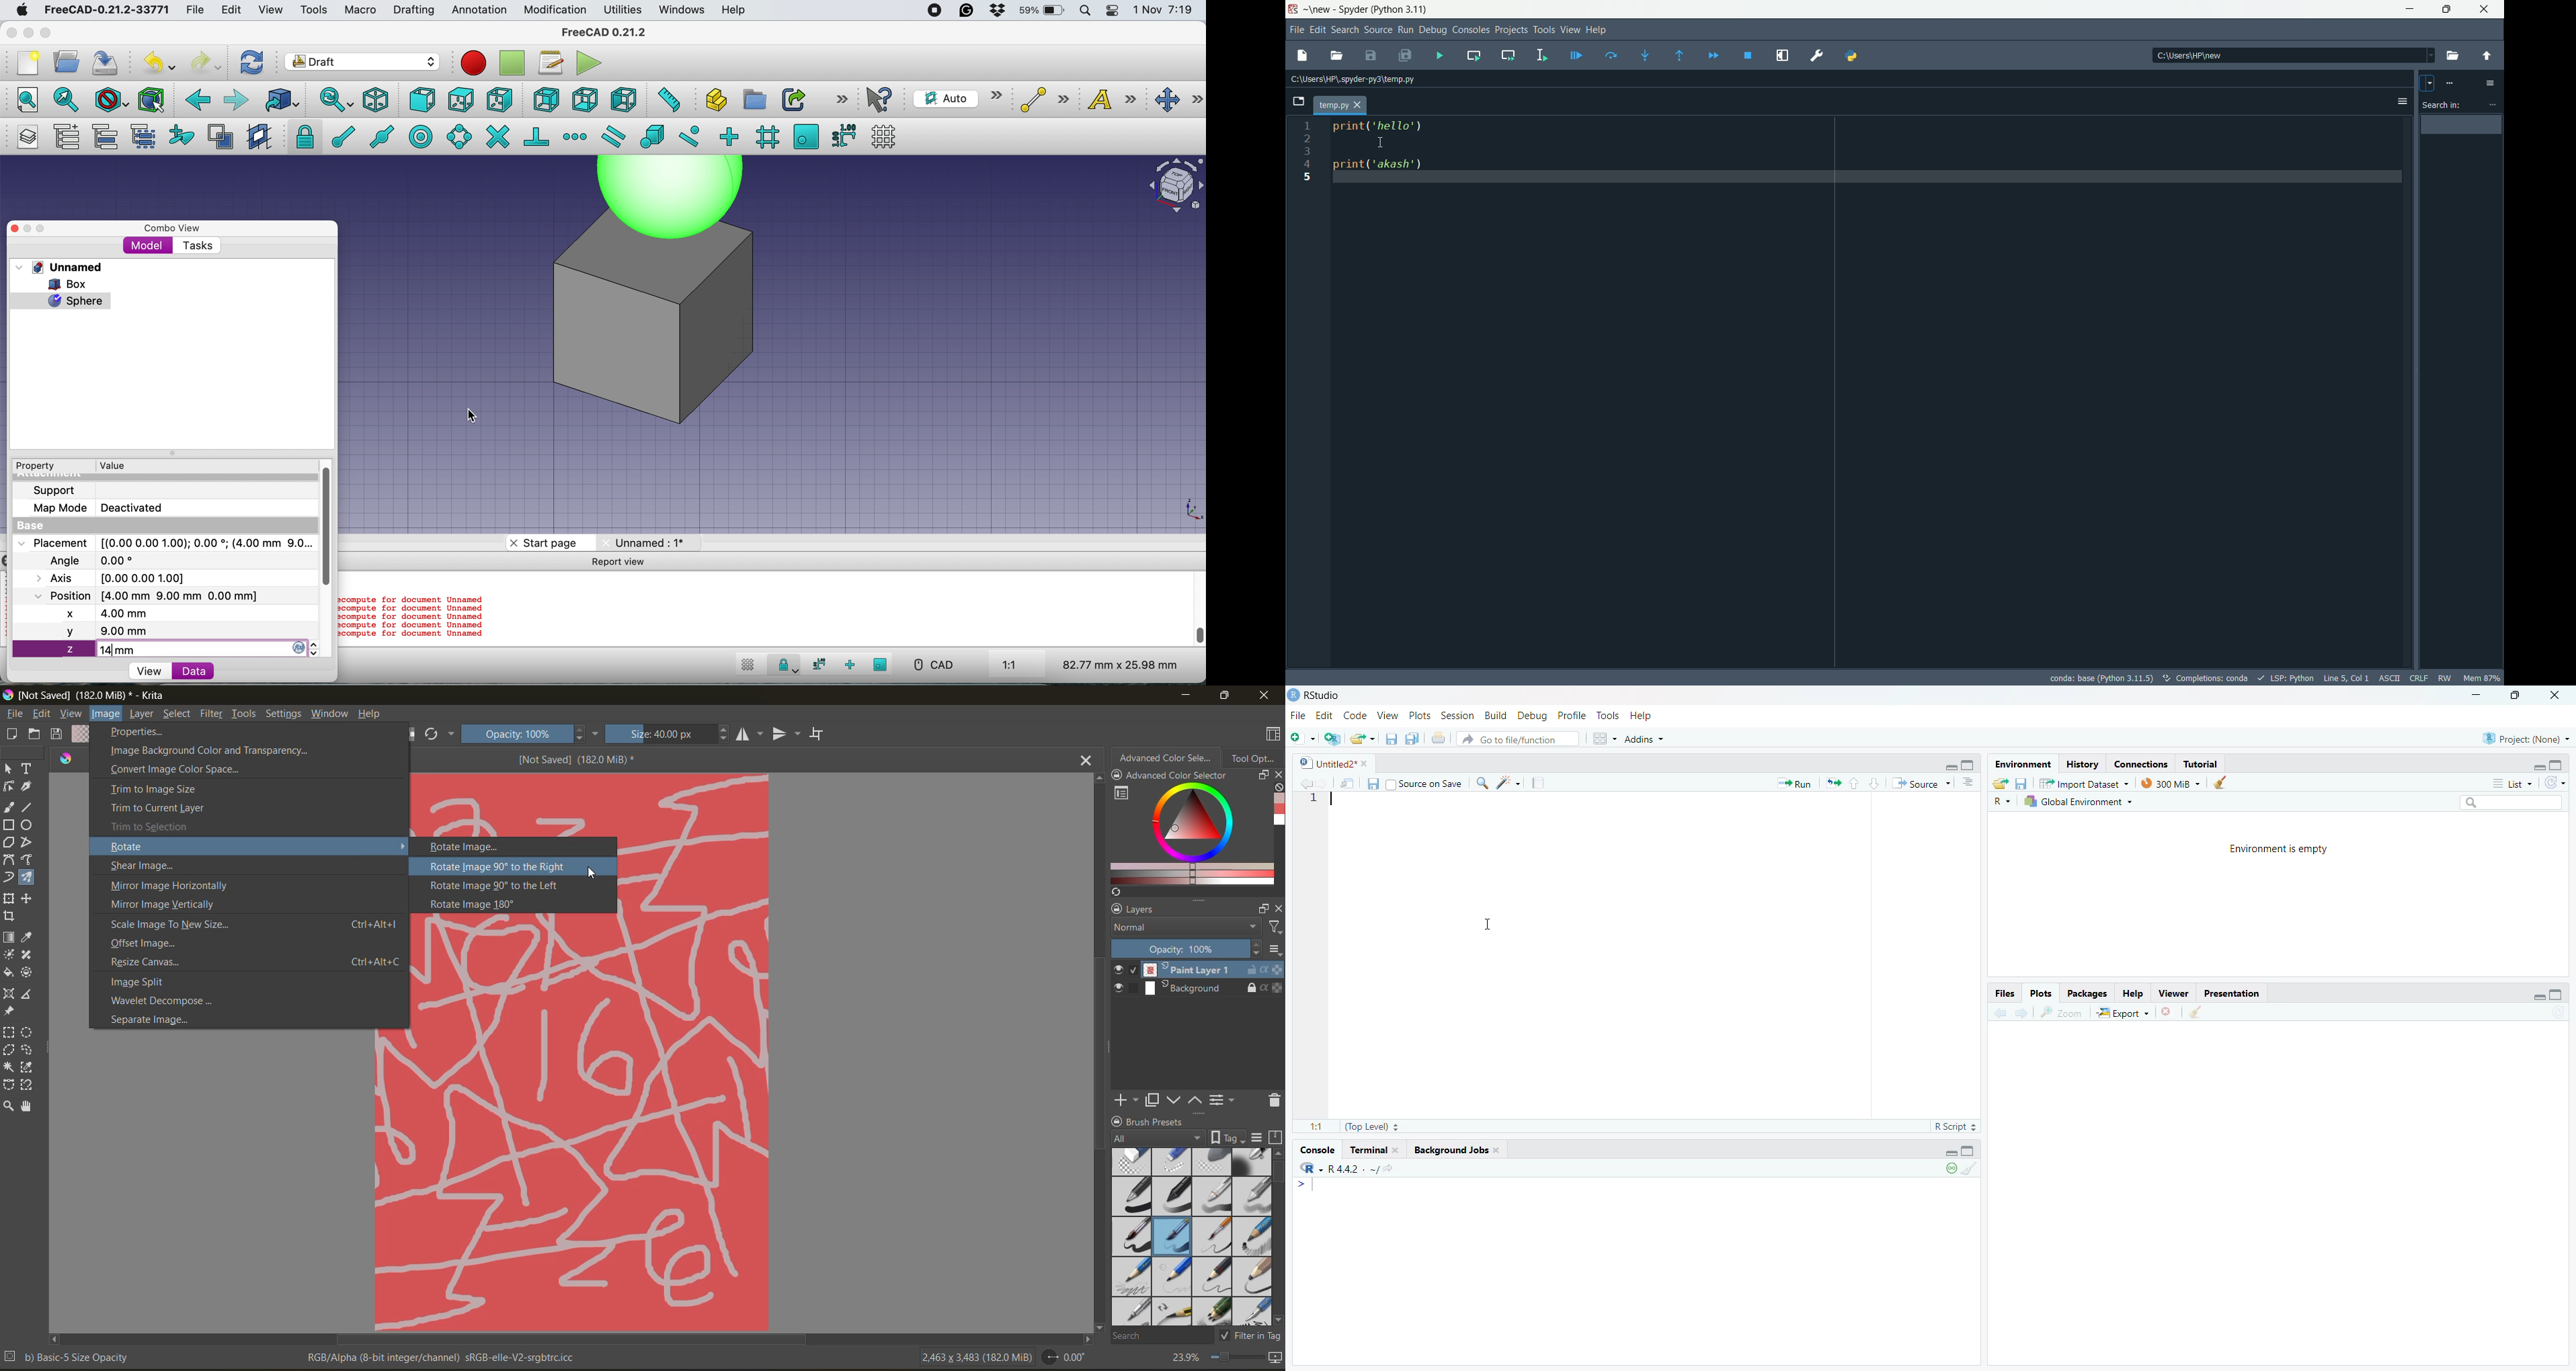 This screenshot has width=2576, height=1372. I want to click on measure distance, so click(666, 98).